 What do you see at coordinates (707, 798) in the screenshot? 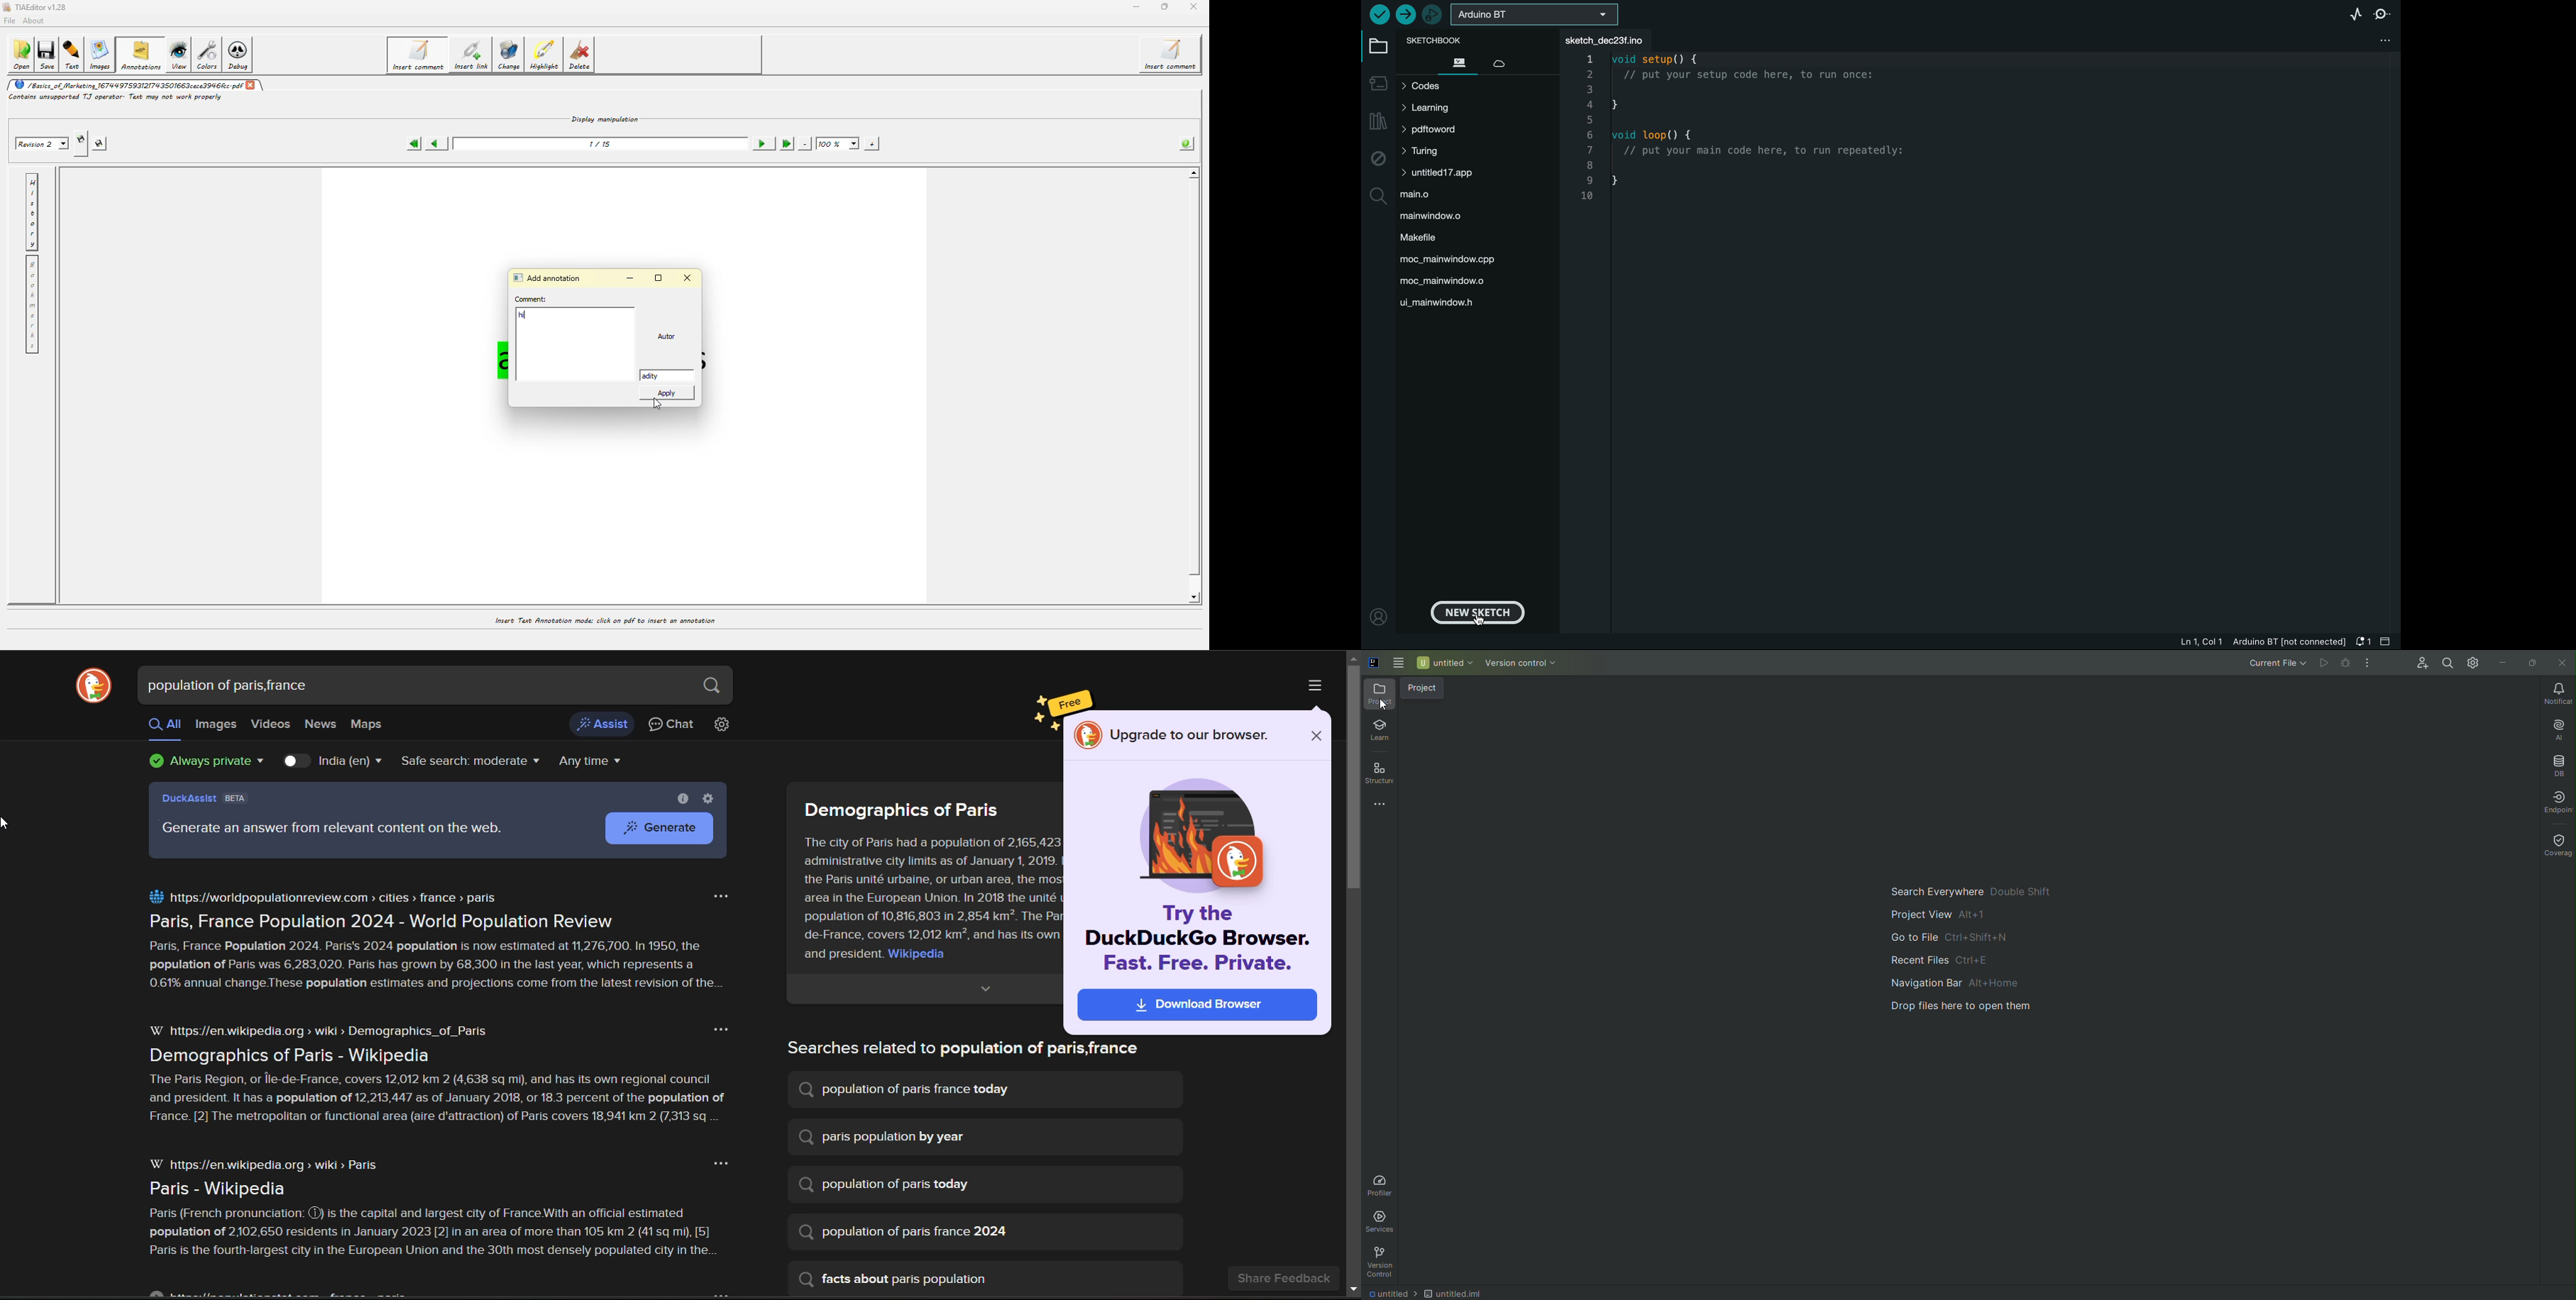
I see `settings` at bounding box center [707, 798].